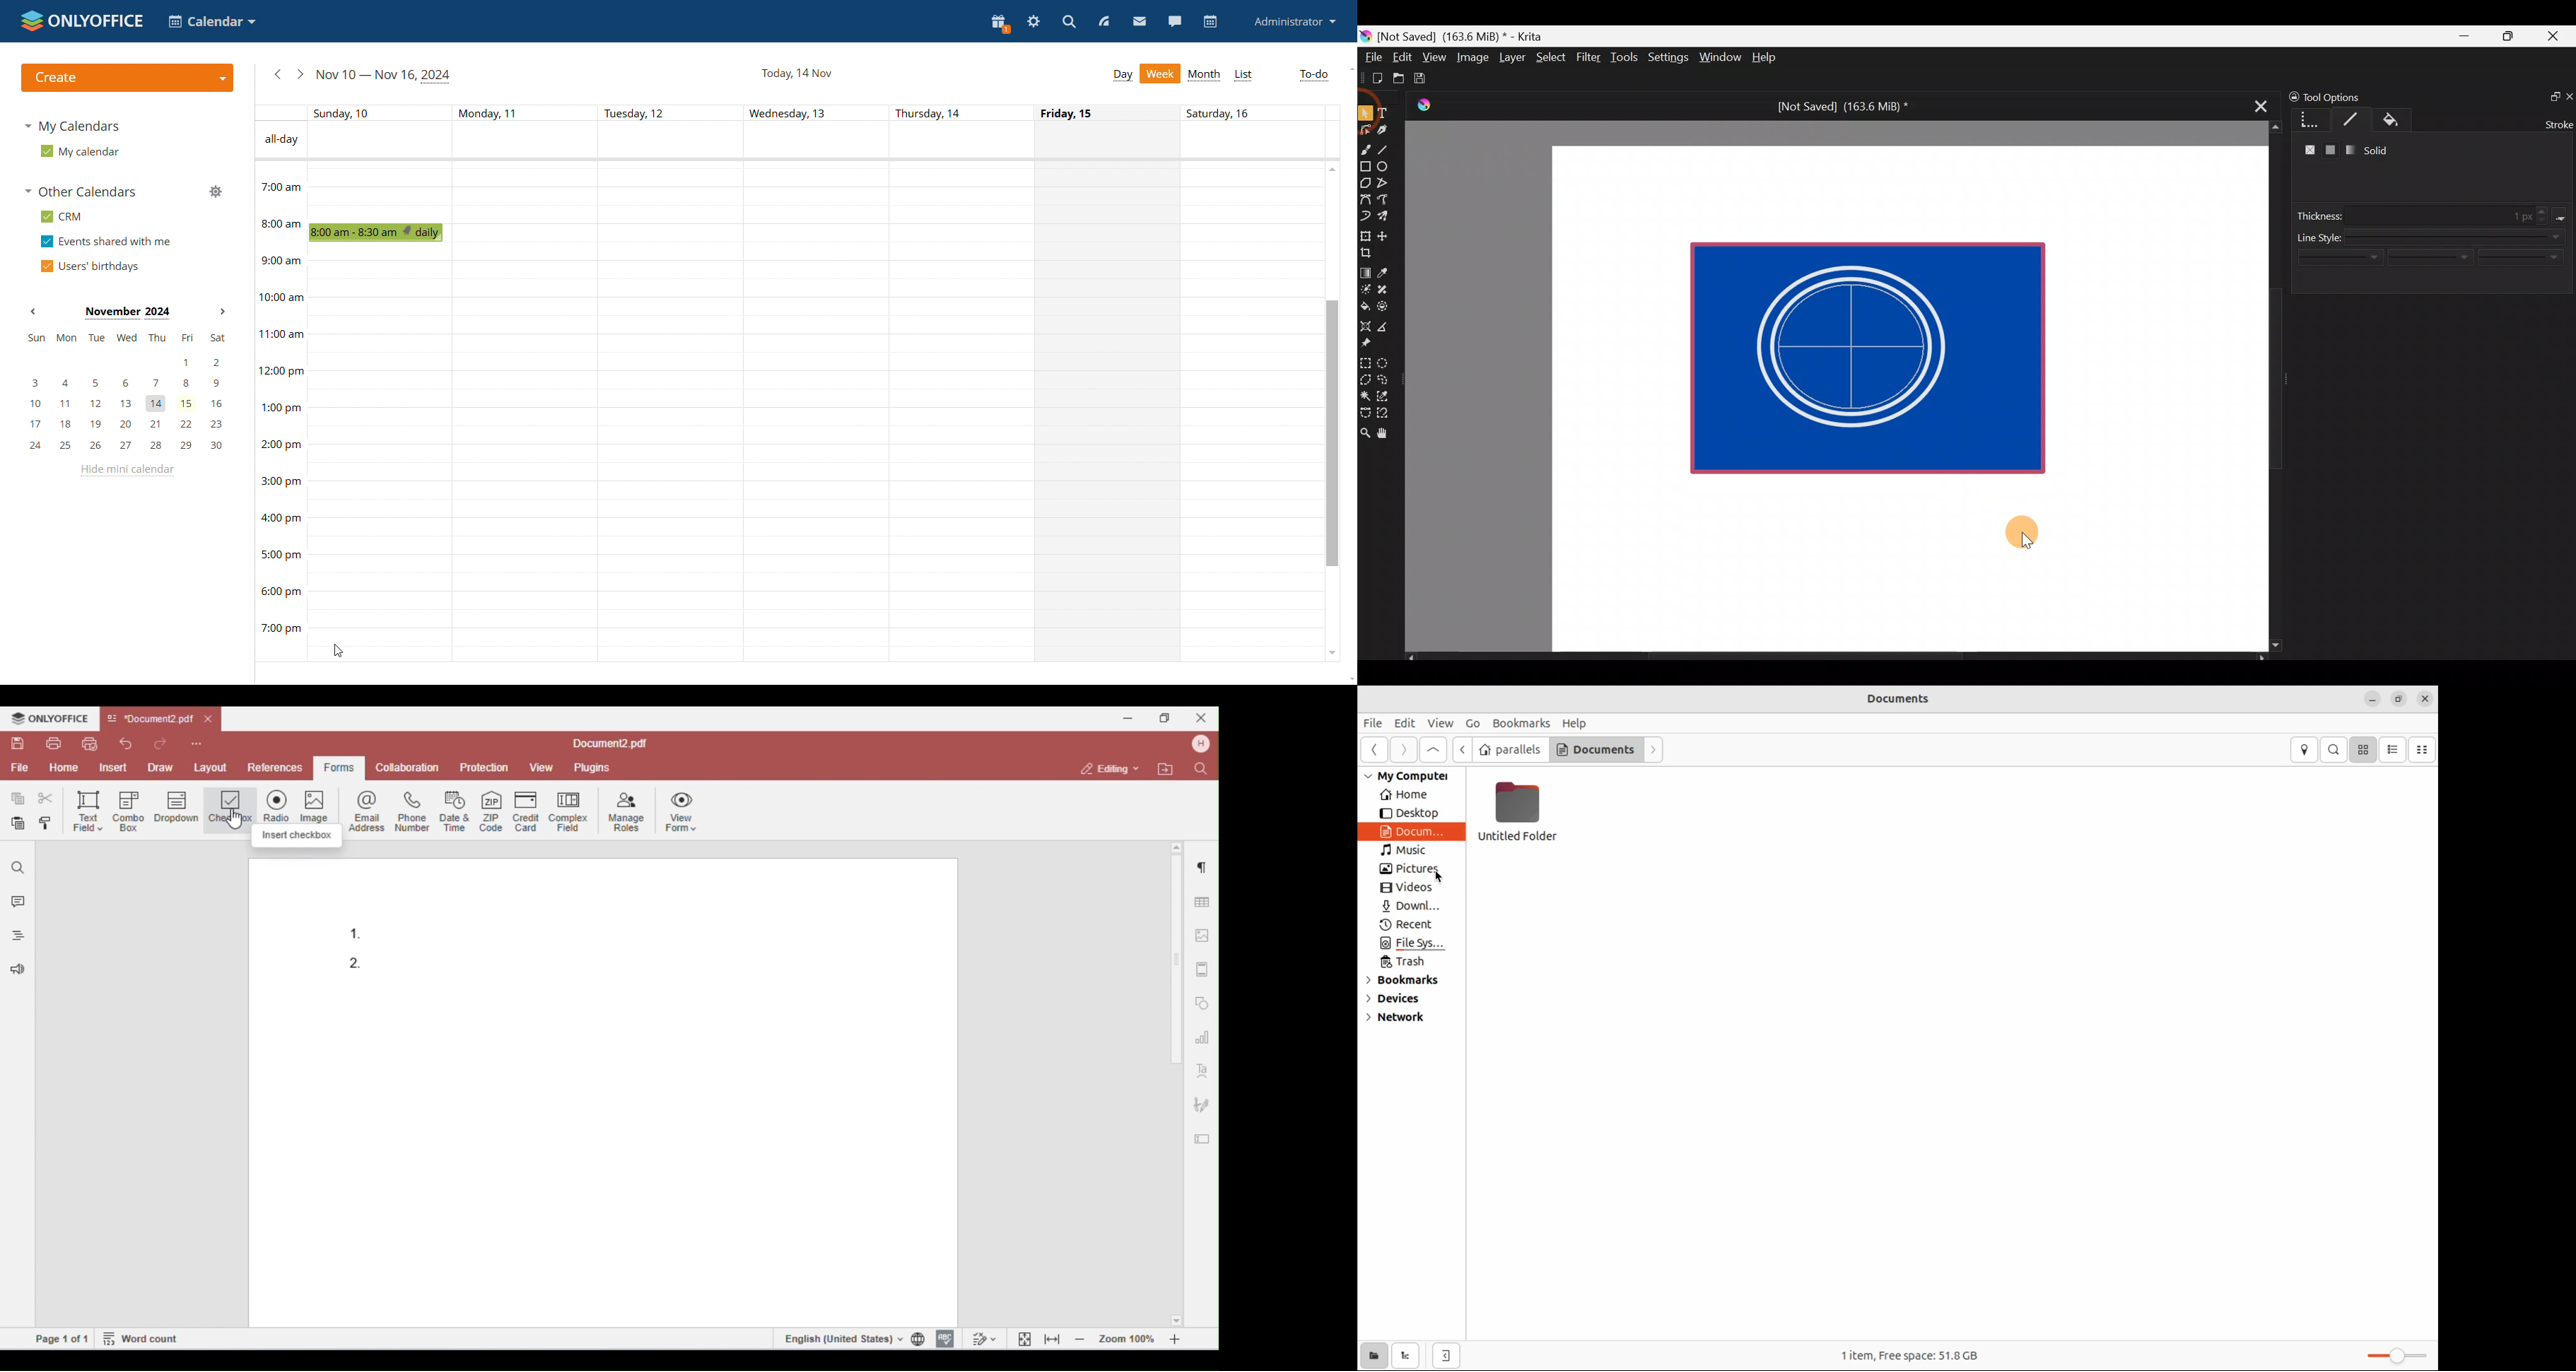 This screenshot has height=1372, width=2576. Describe the element at coordinates (1366, 129) in the screenshot. I see `Edit shapes tool` at that location.